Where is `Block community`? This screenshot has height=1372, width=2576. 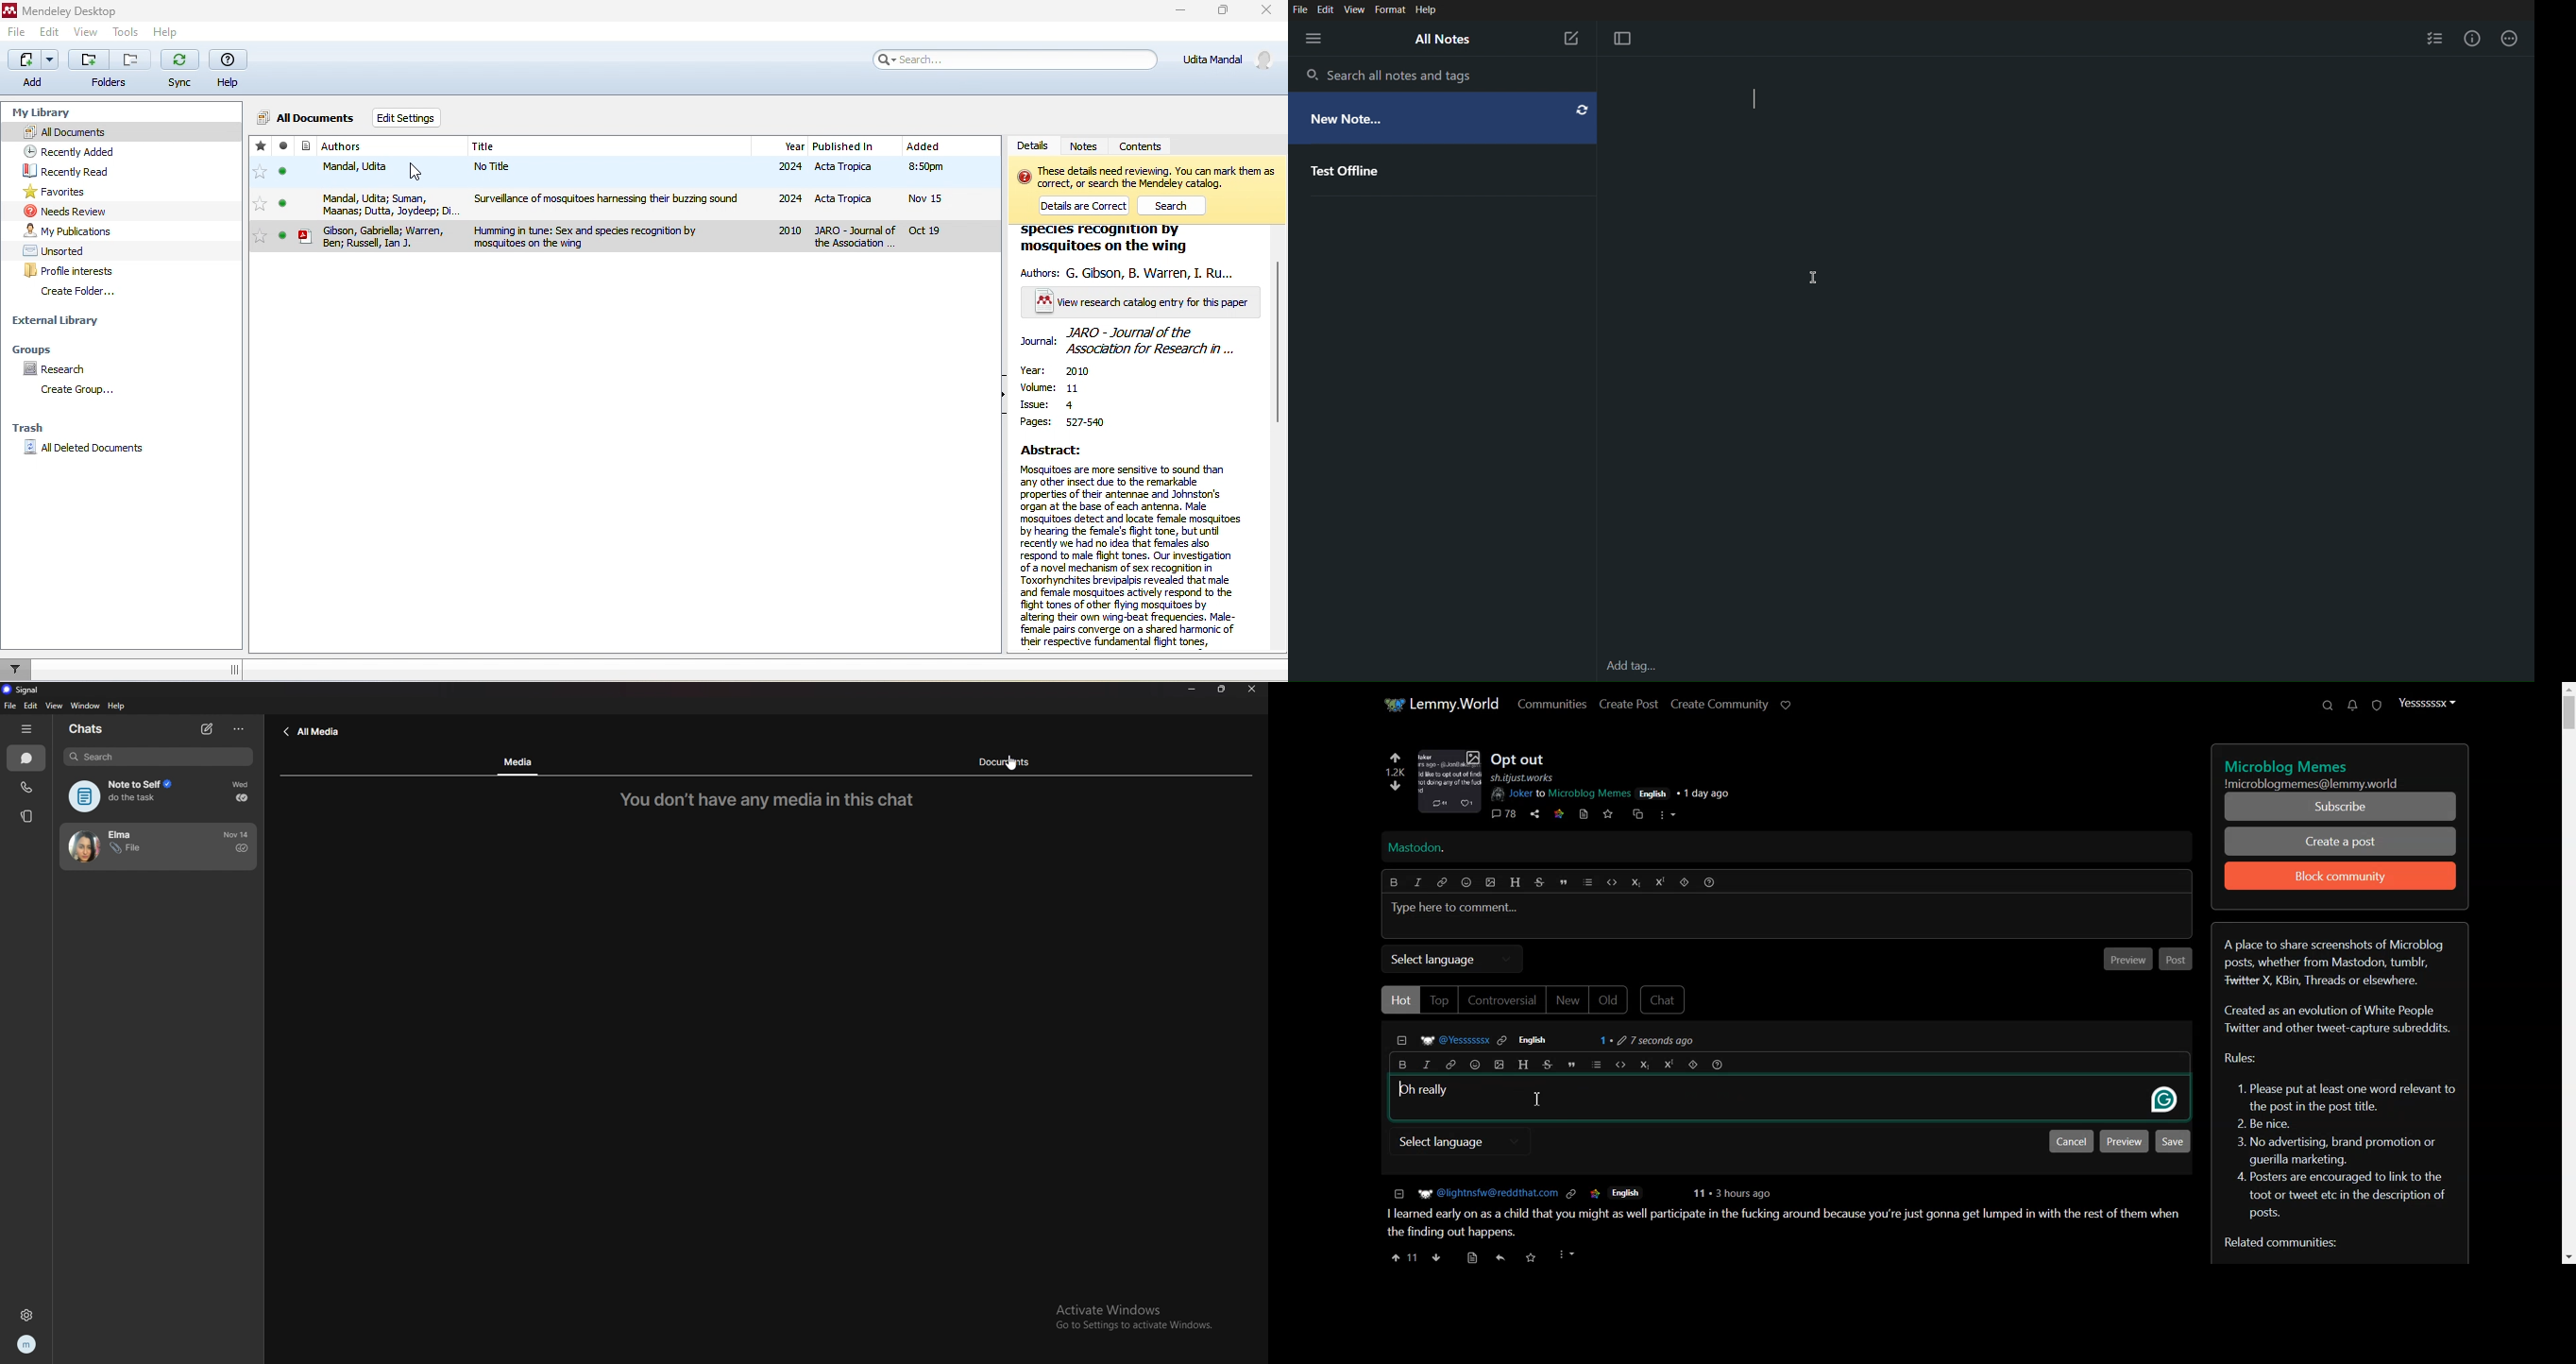
Block community is located at coordinates (2341, 876).